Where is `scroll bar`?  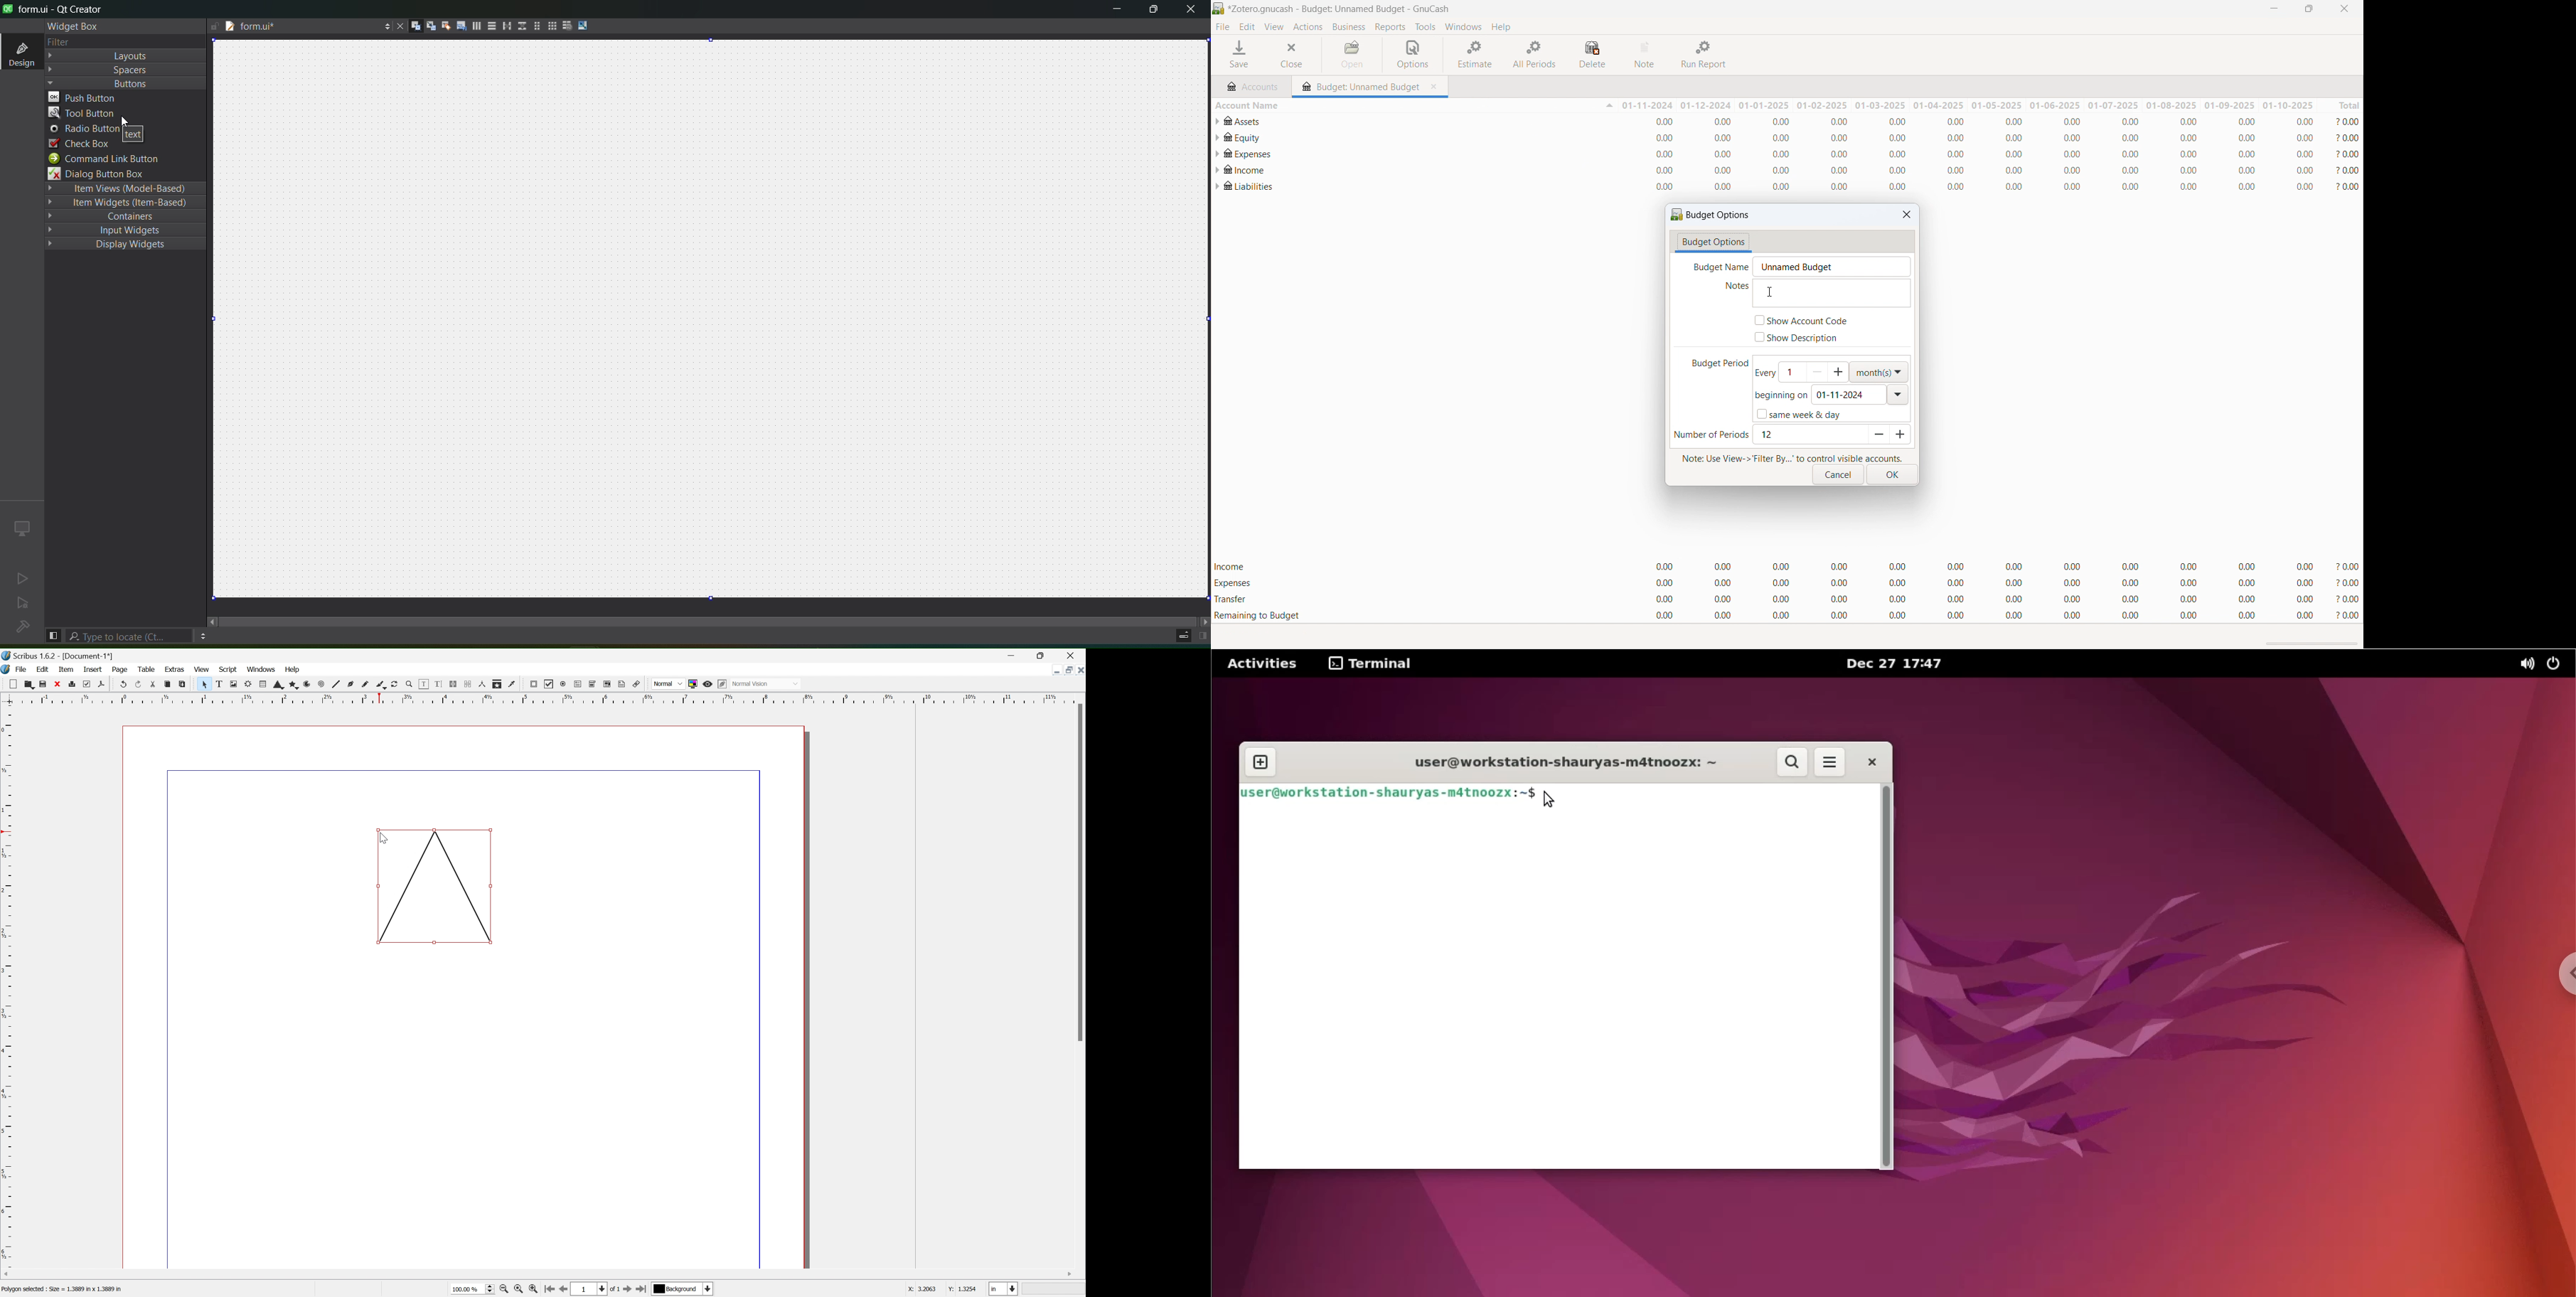
scroll bar is located at coordinates (706, 619).